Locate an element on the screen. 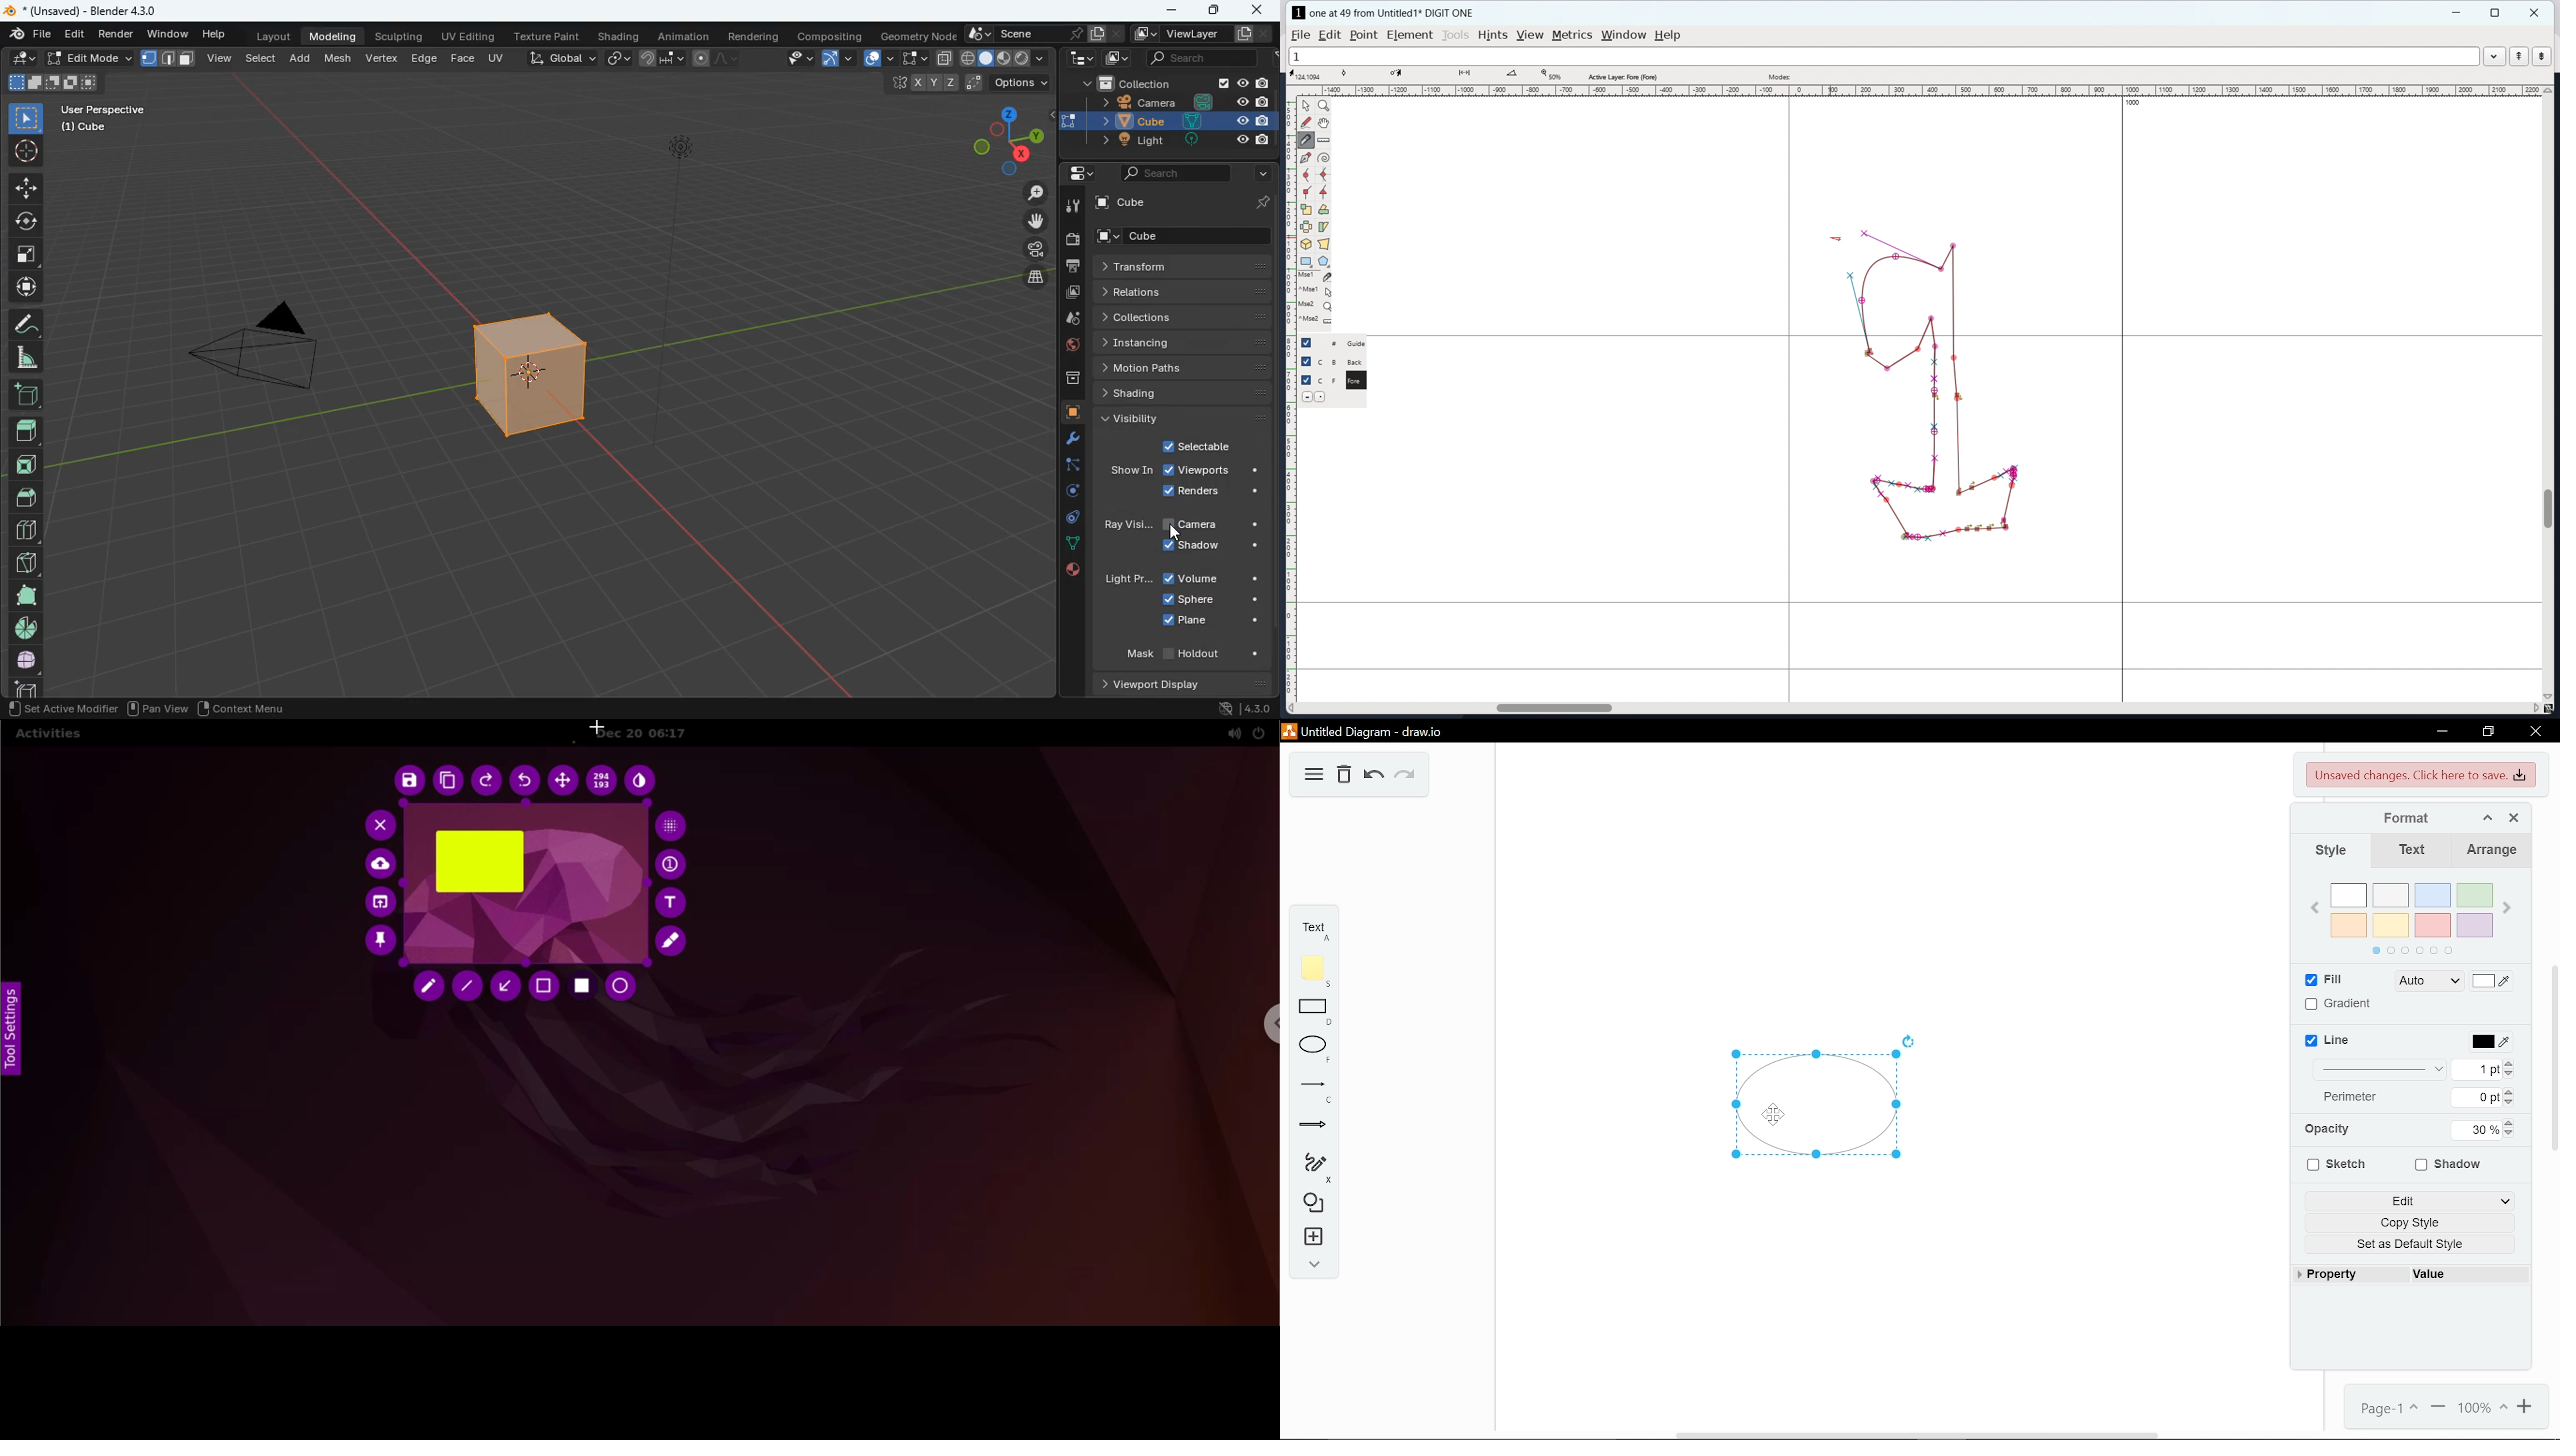 The image size is (2576, 1456). instancing is located at coordinates (1178, 343).